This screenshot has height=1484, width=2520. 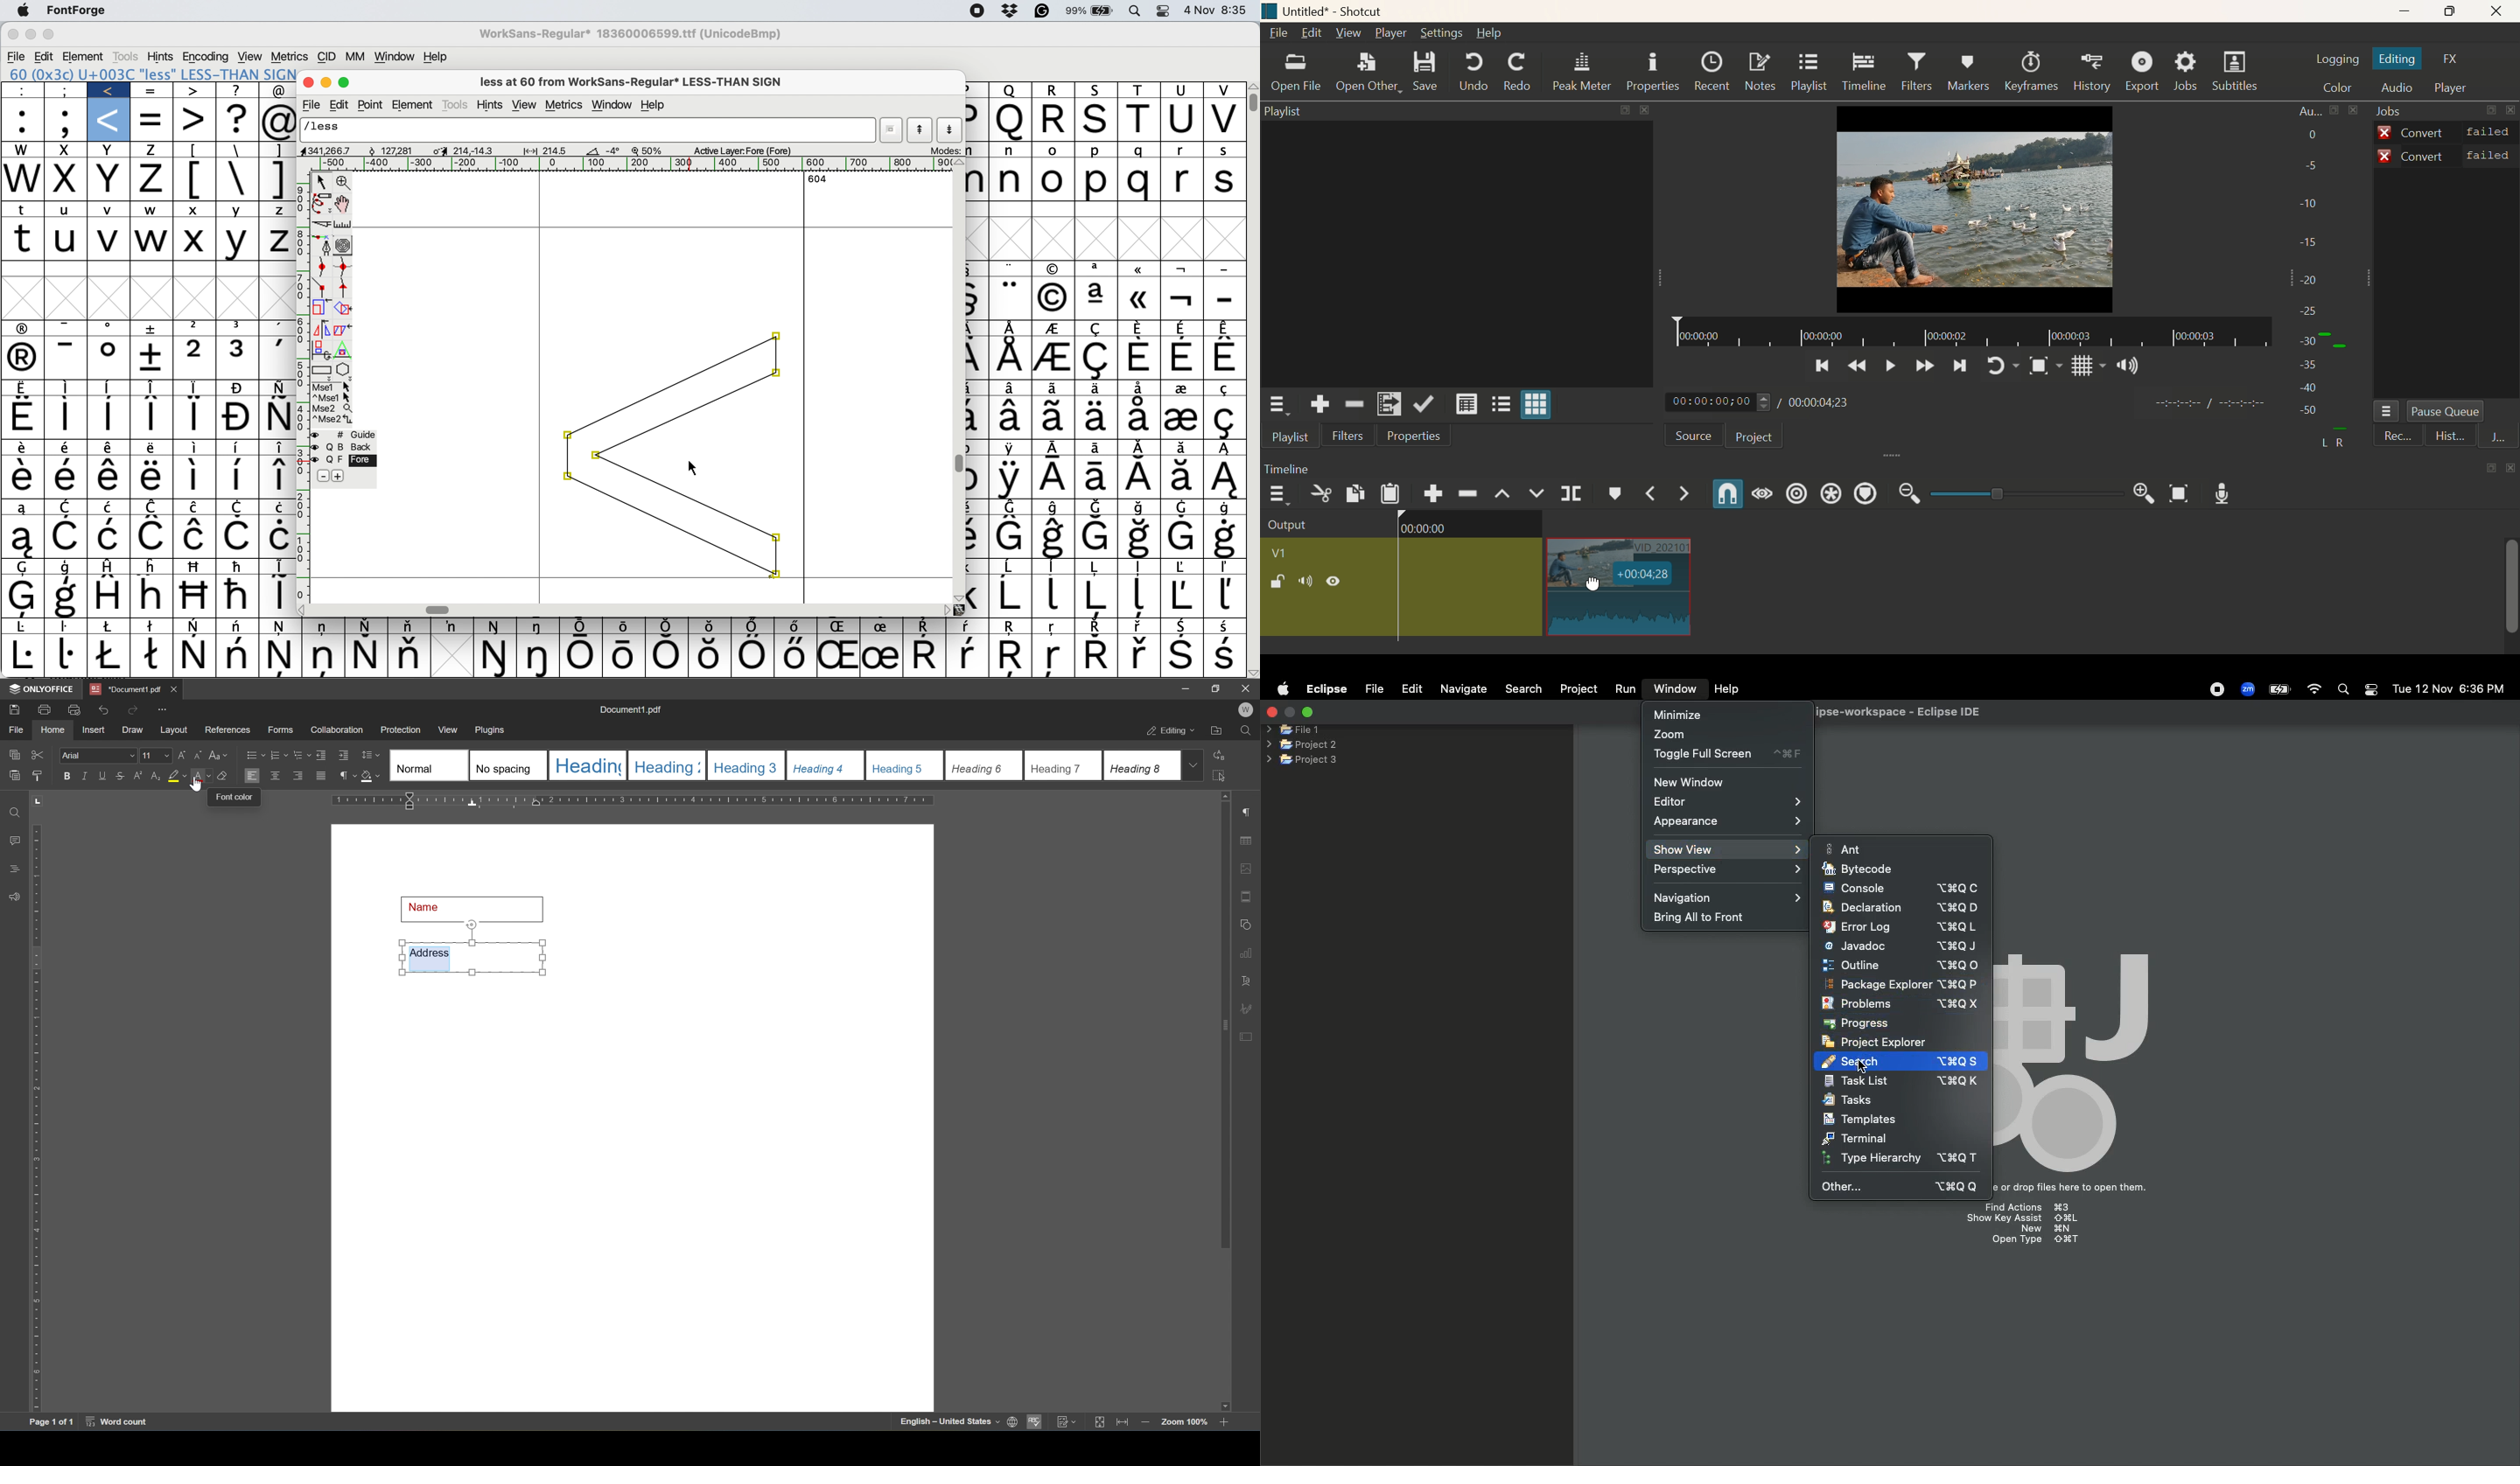 I want to click on , so click(x=1763, y=495).